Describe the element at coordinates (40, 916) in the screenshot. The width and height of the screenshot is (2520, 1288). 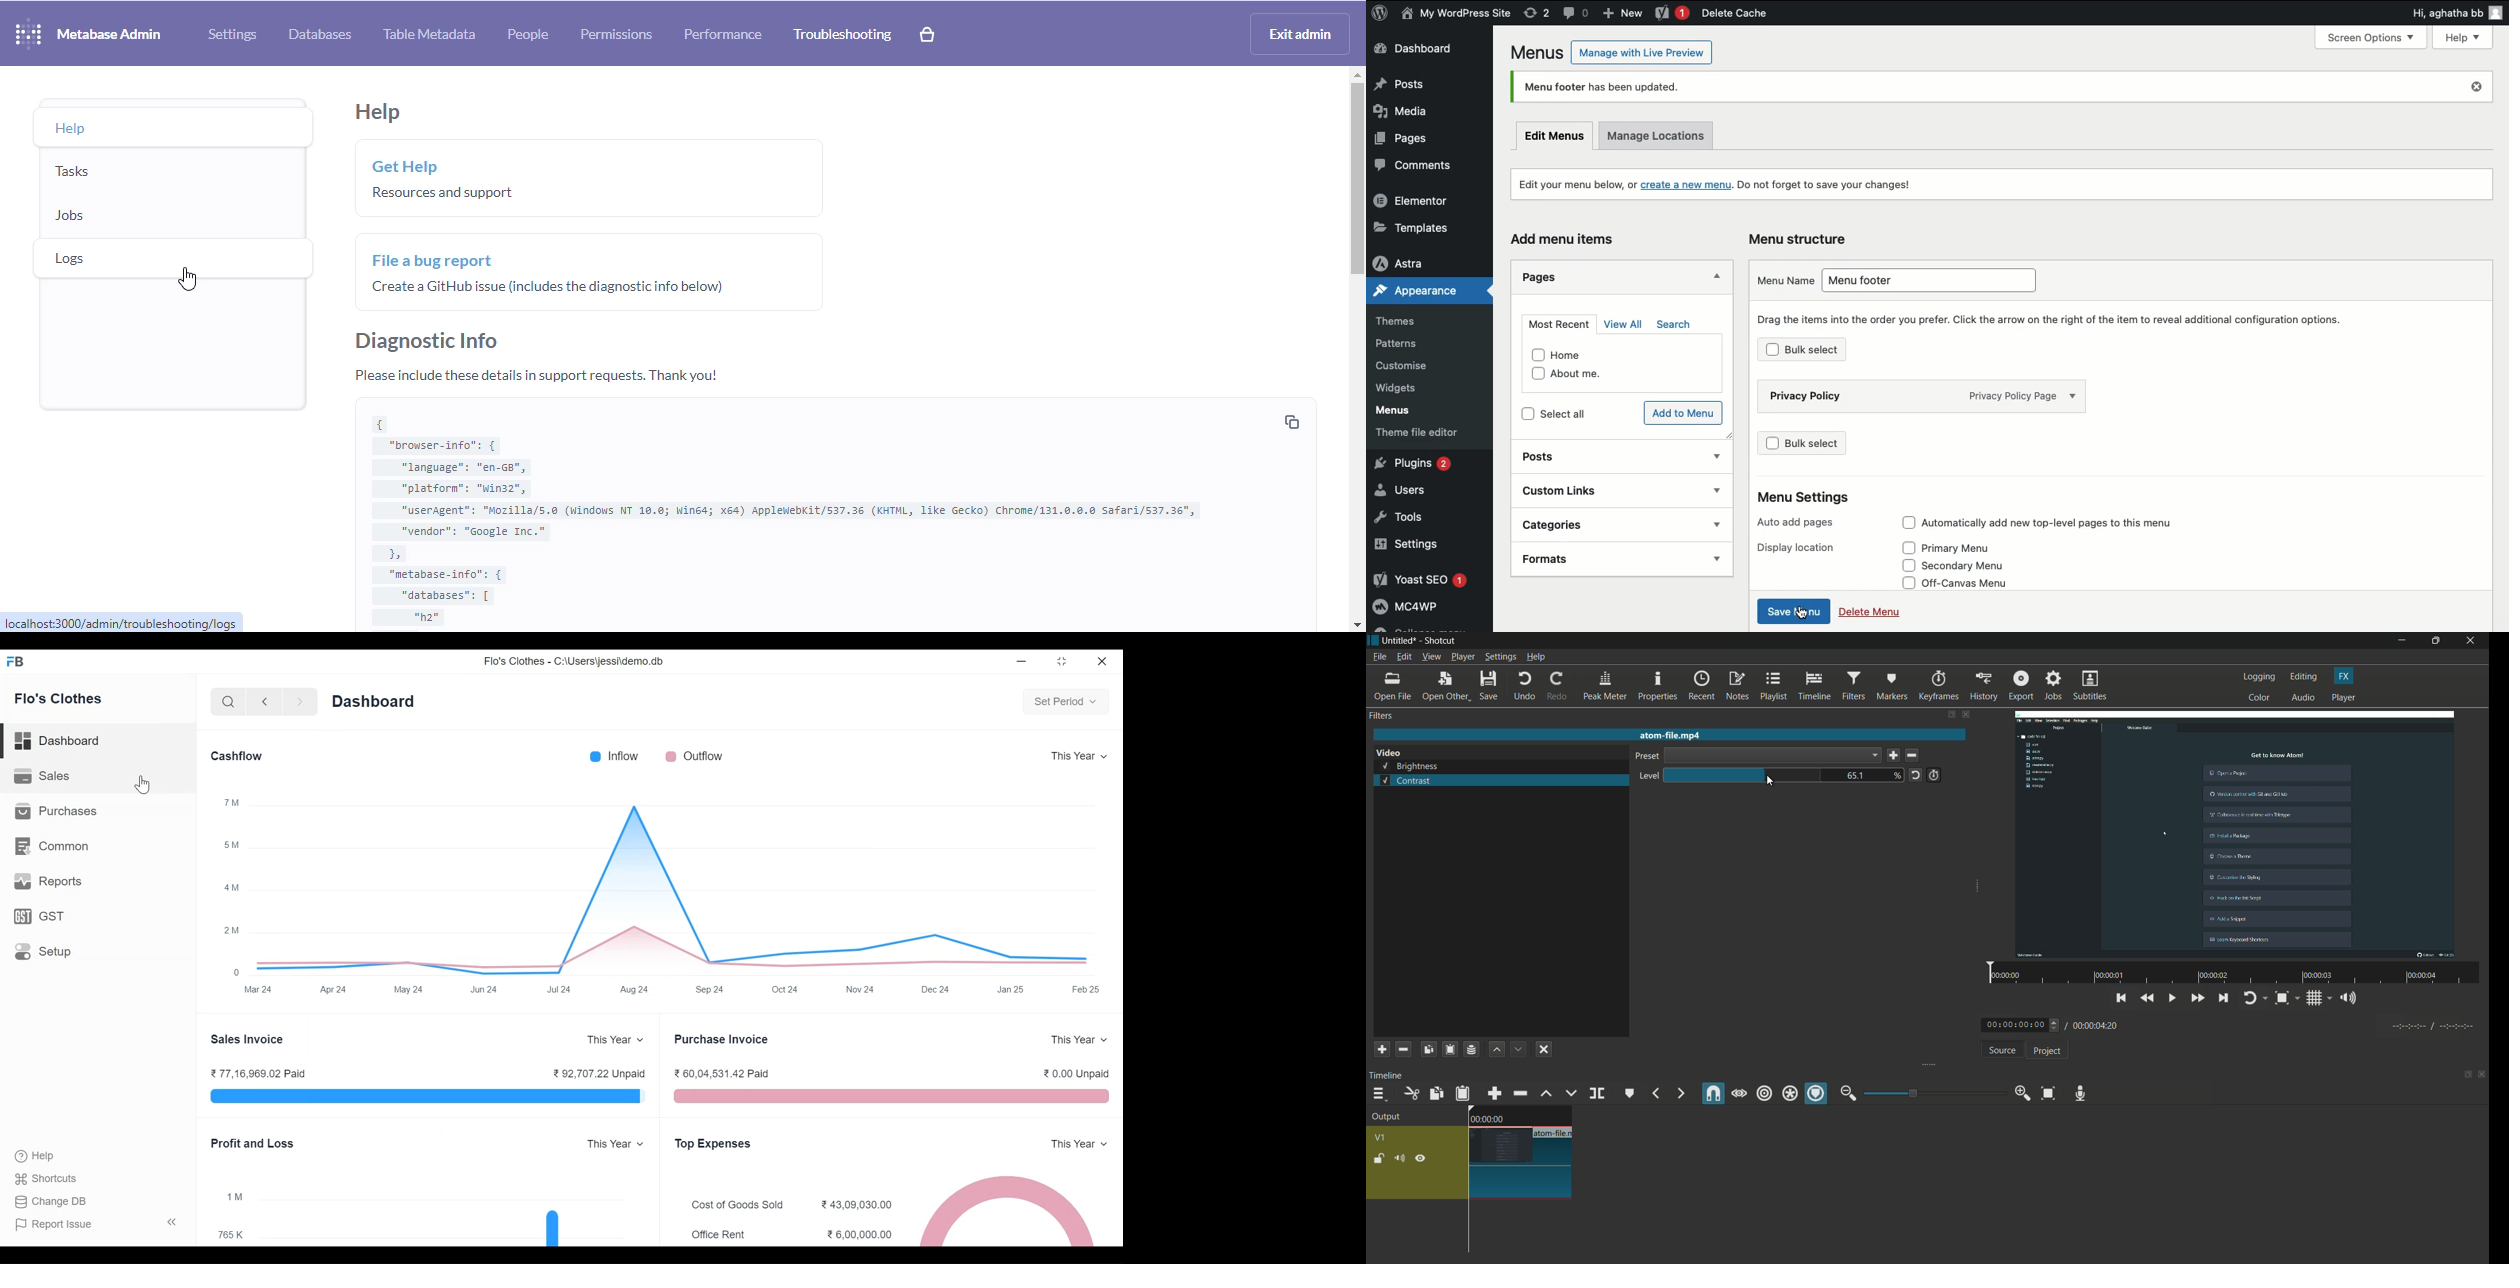
I see `GST` at that location.